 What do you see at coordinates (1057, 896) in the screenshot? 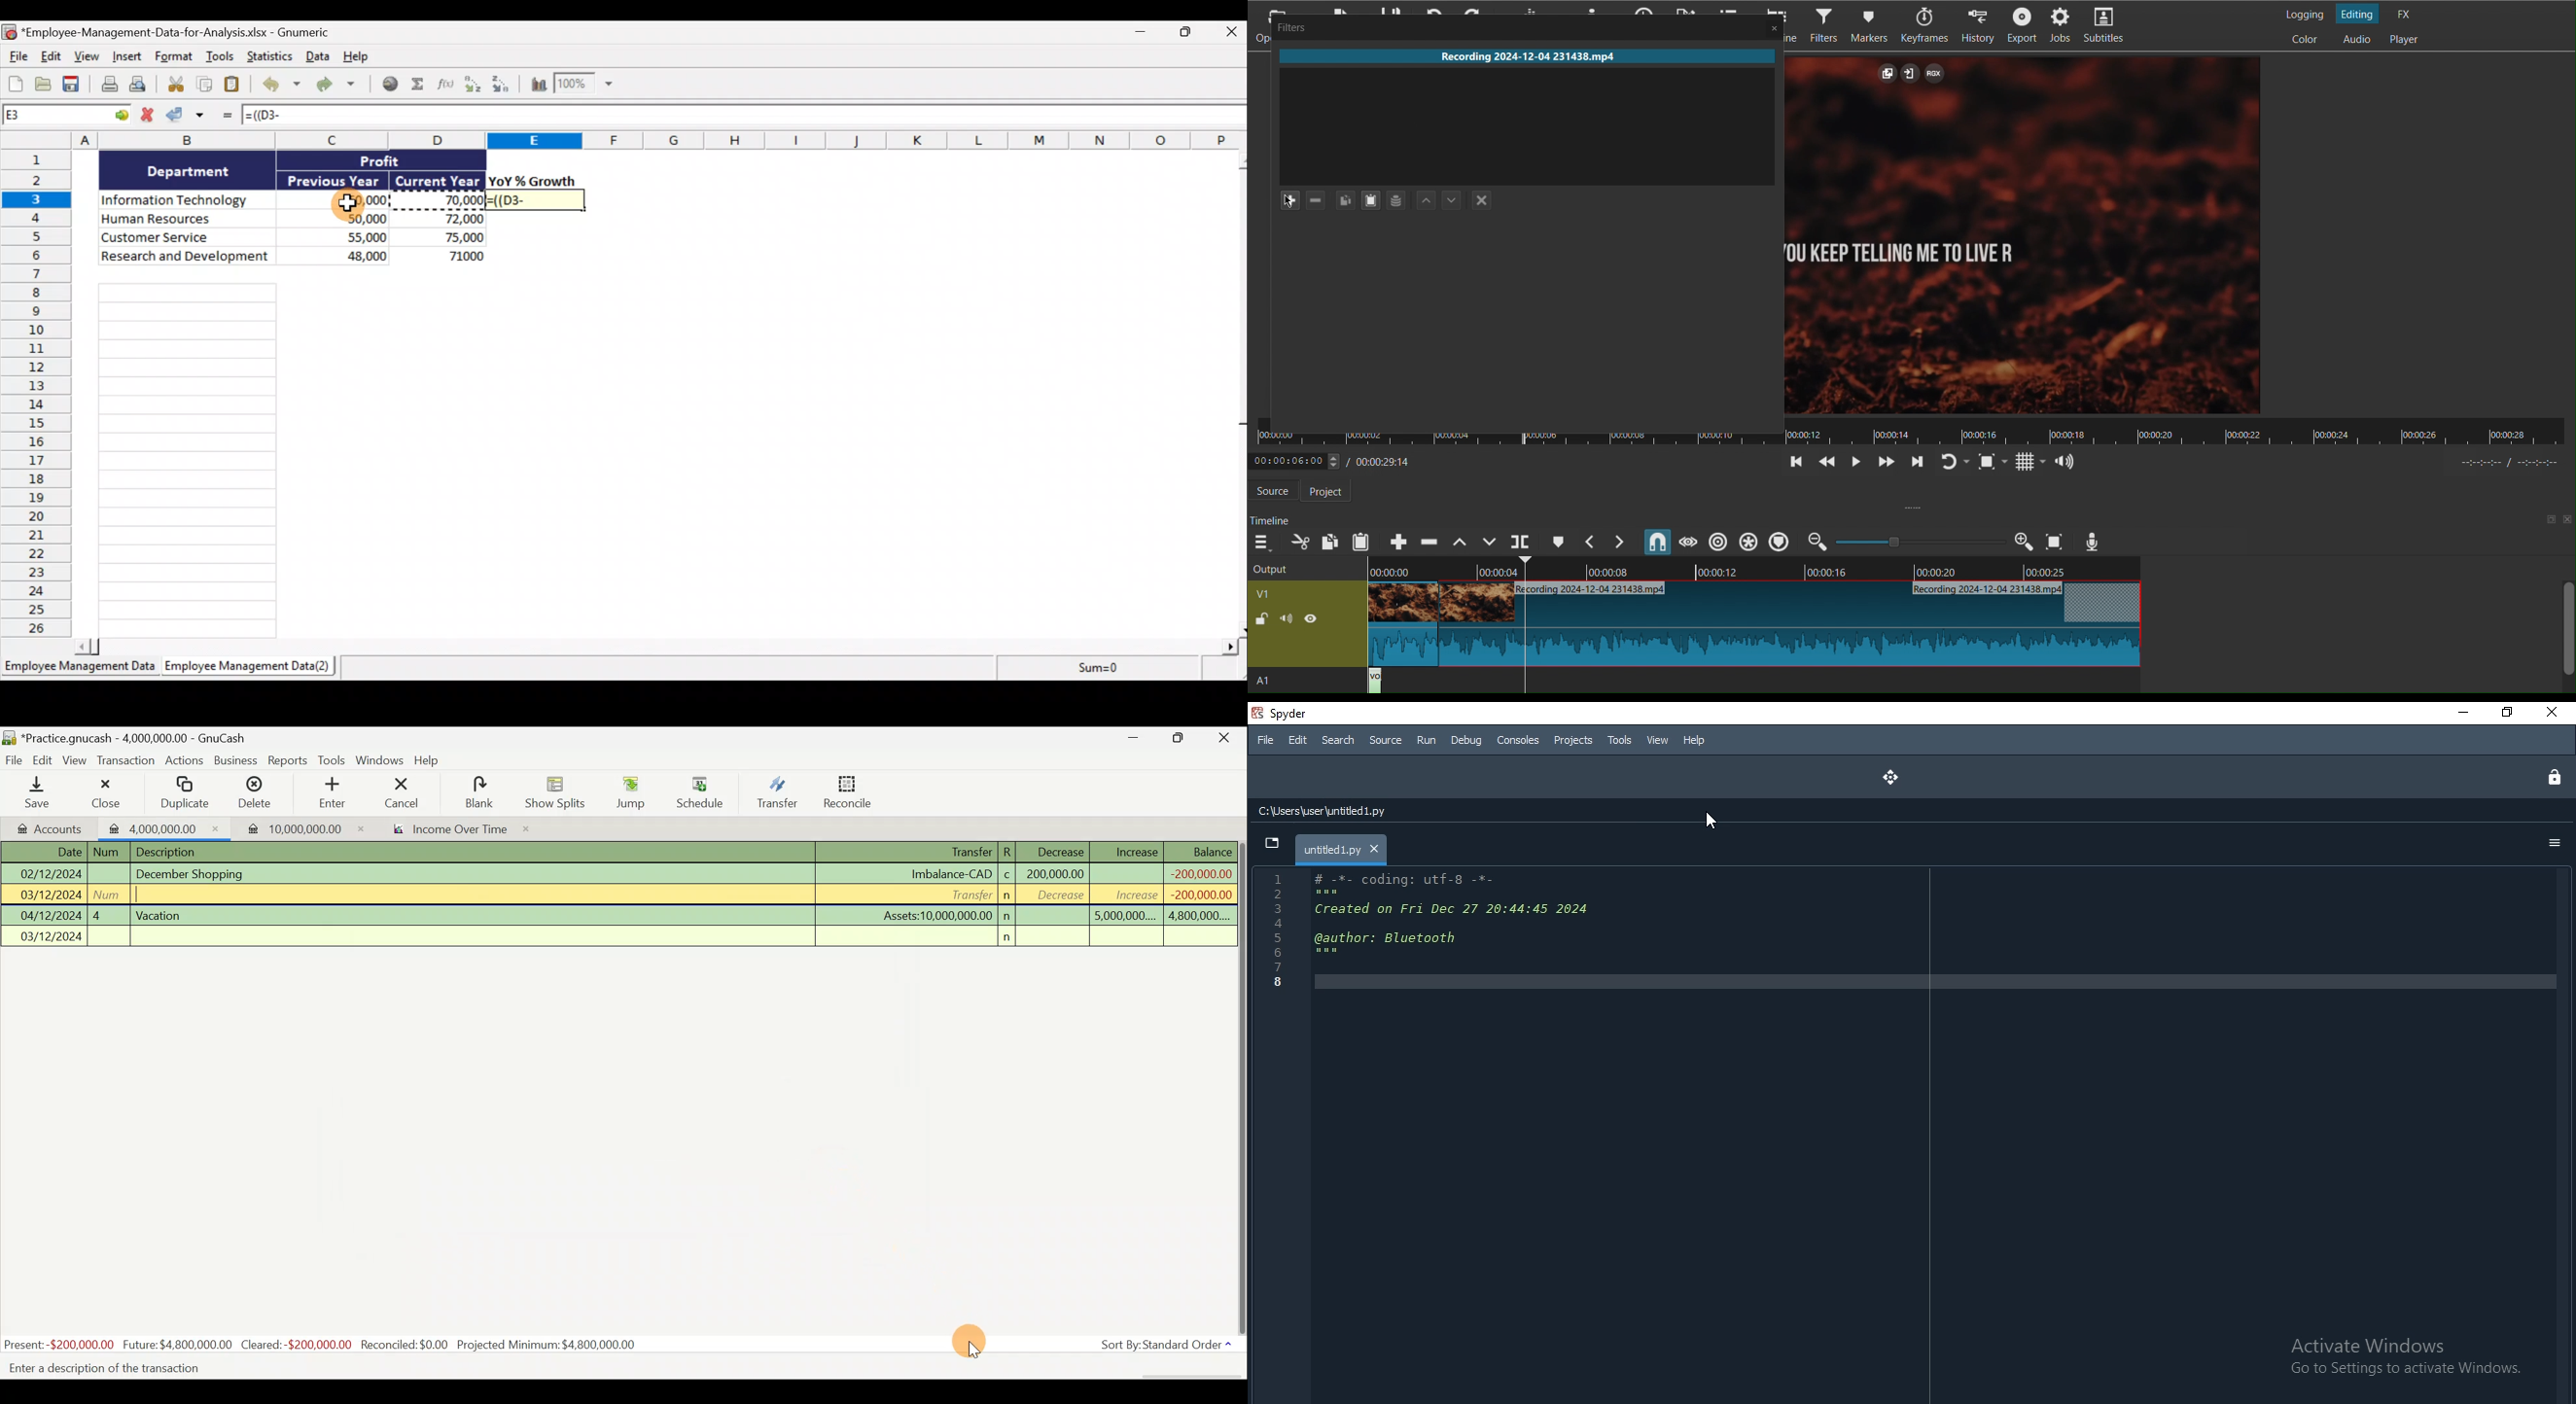
I see `decrease` at bounding box center [1057, 896].